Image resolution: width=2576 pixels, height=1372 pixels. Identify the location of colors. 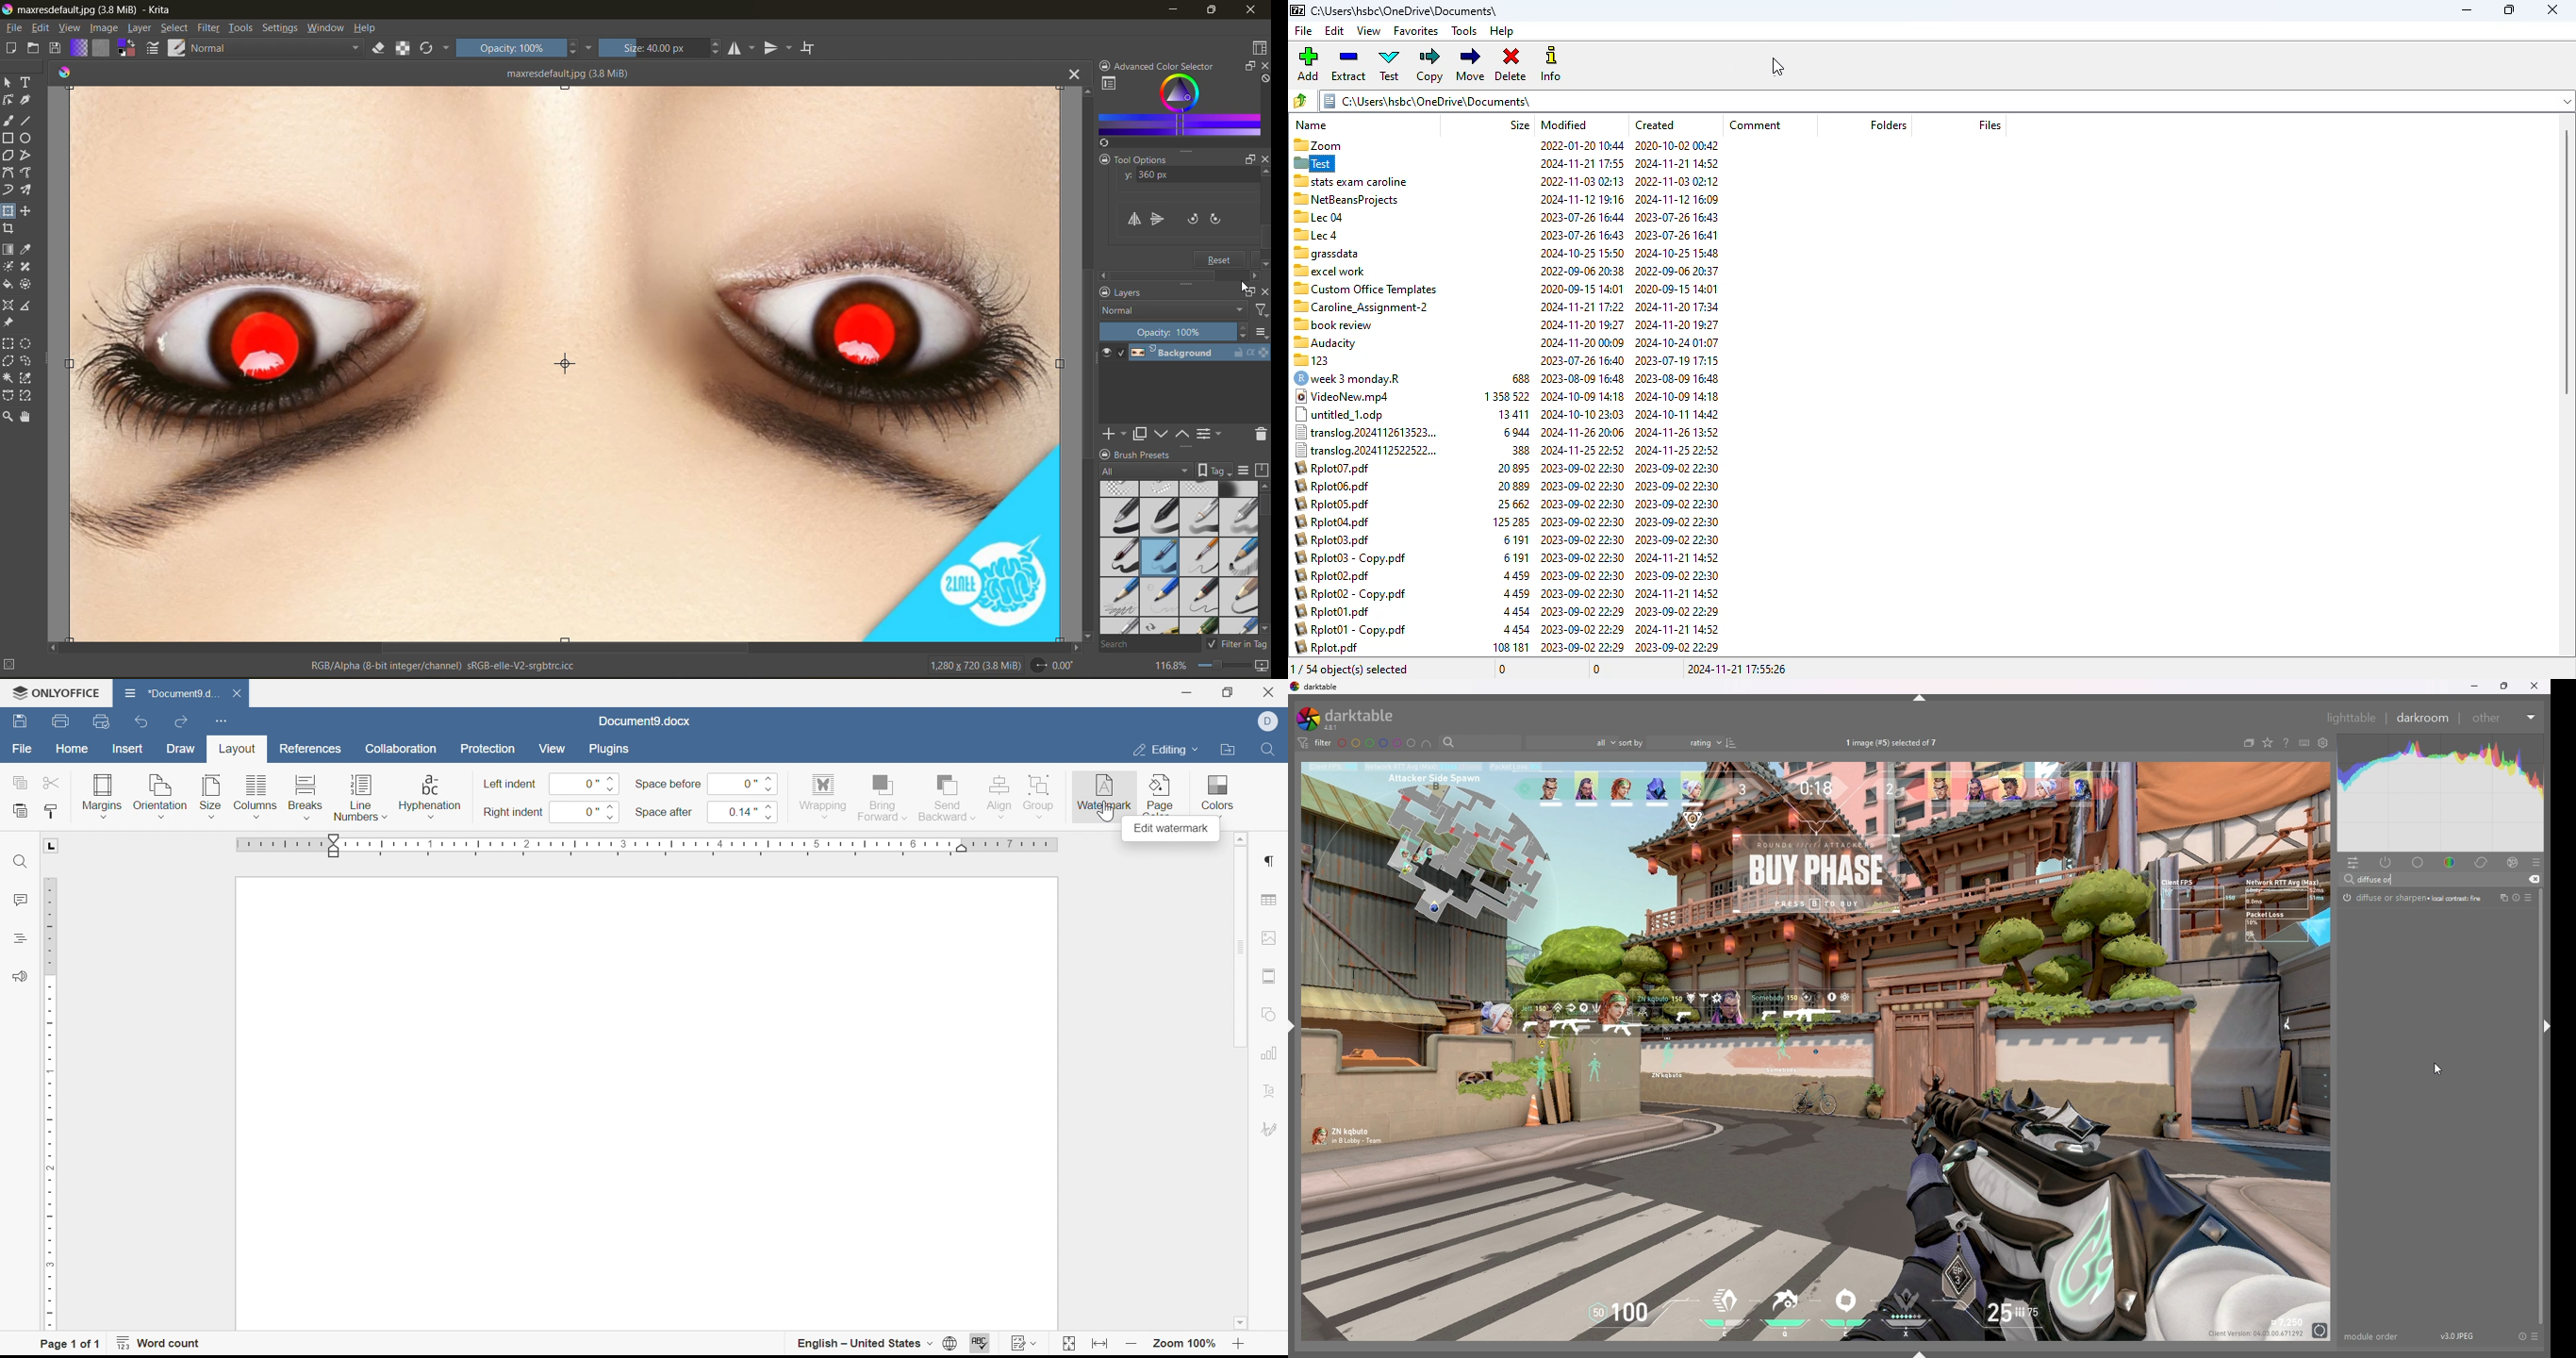
(1215, 792).